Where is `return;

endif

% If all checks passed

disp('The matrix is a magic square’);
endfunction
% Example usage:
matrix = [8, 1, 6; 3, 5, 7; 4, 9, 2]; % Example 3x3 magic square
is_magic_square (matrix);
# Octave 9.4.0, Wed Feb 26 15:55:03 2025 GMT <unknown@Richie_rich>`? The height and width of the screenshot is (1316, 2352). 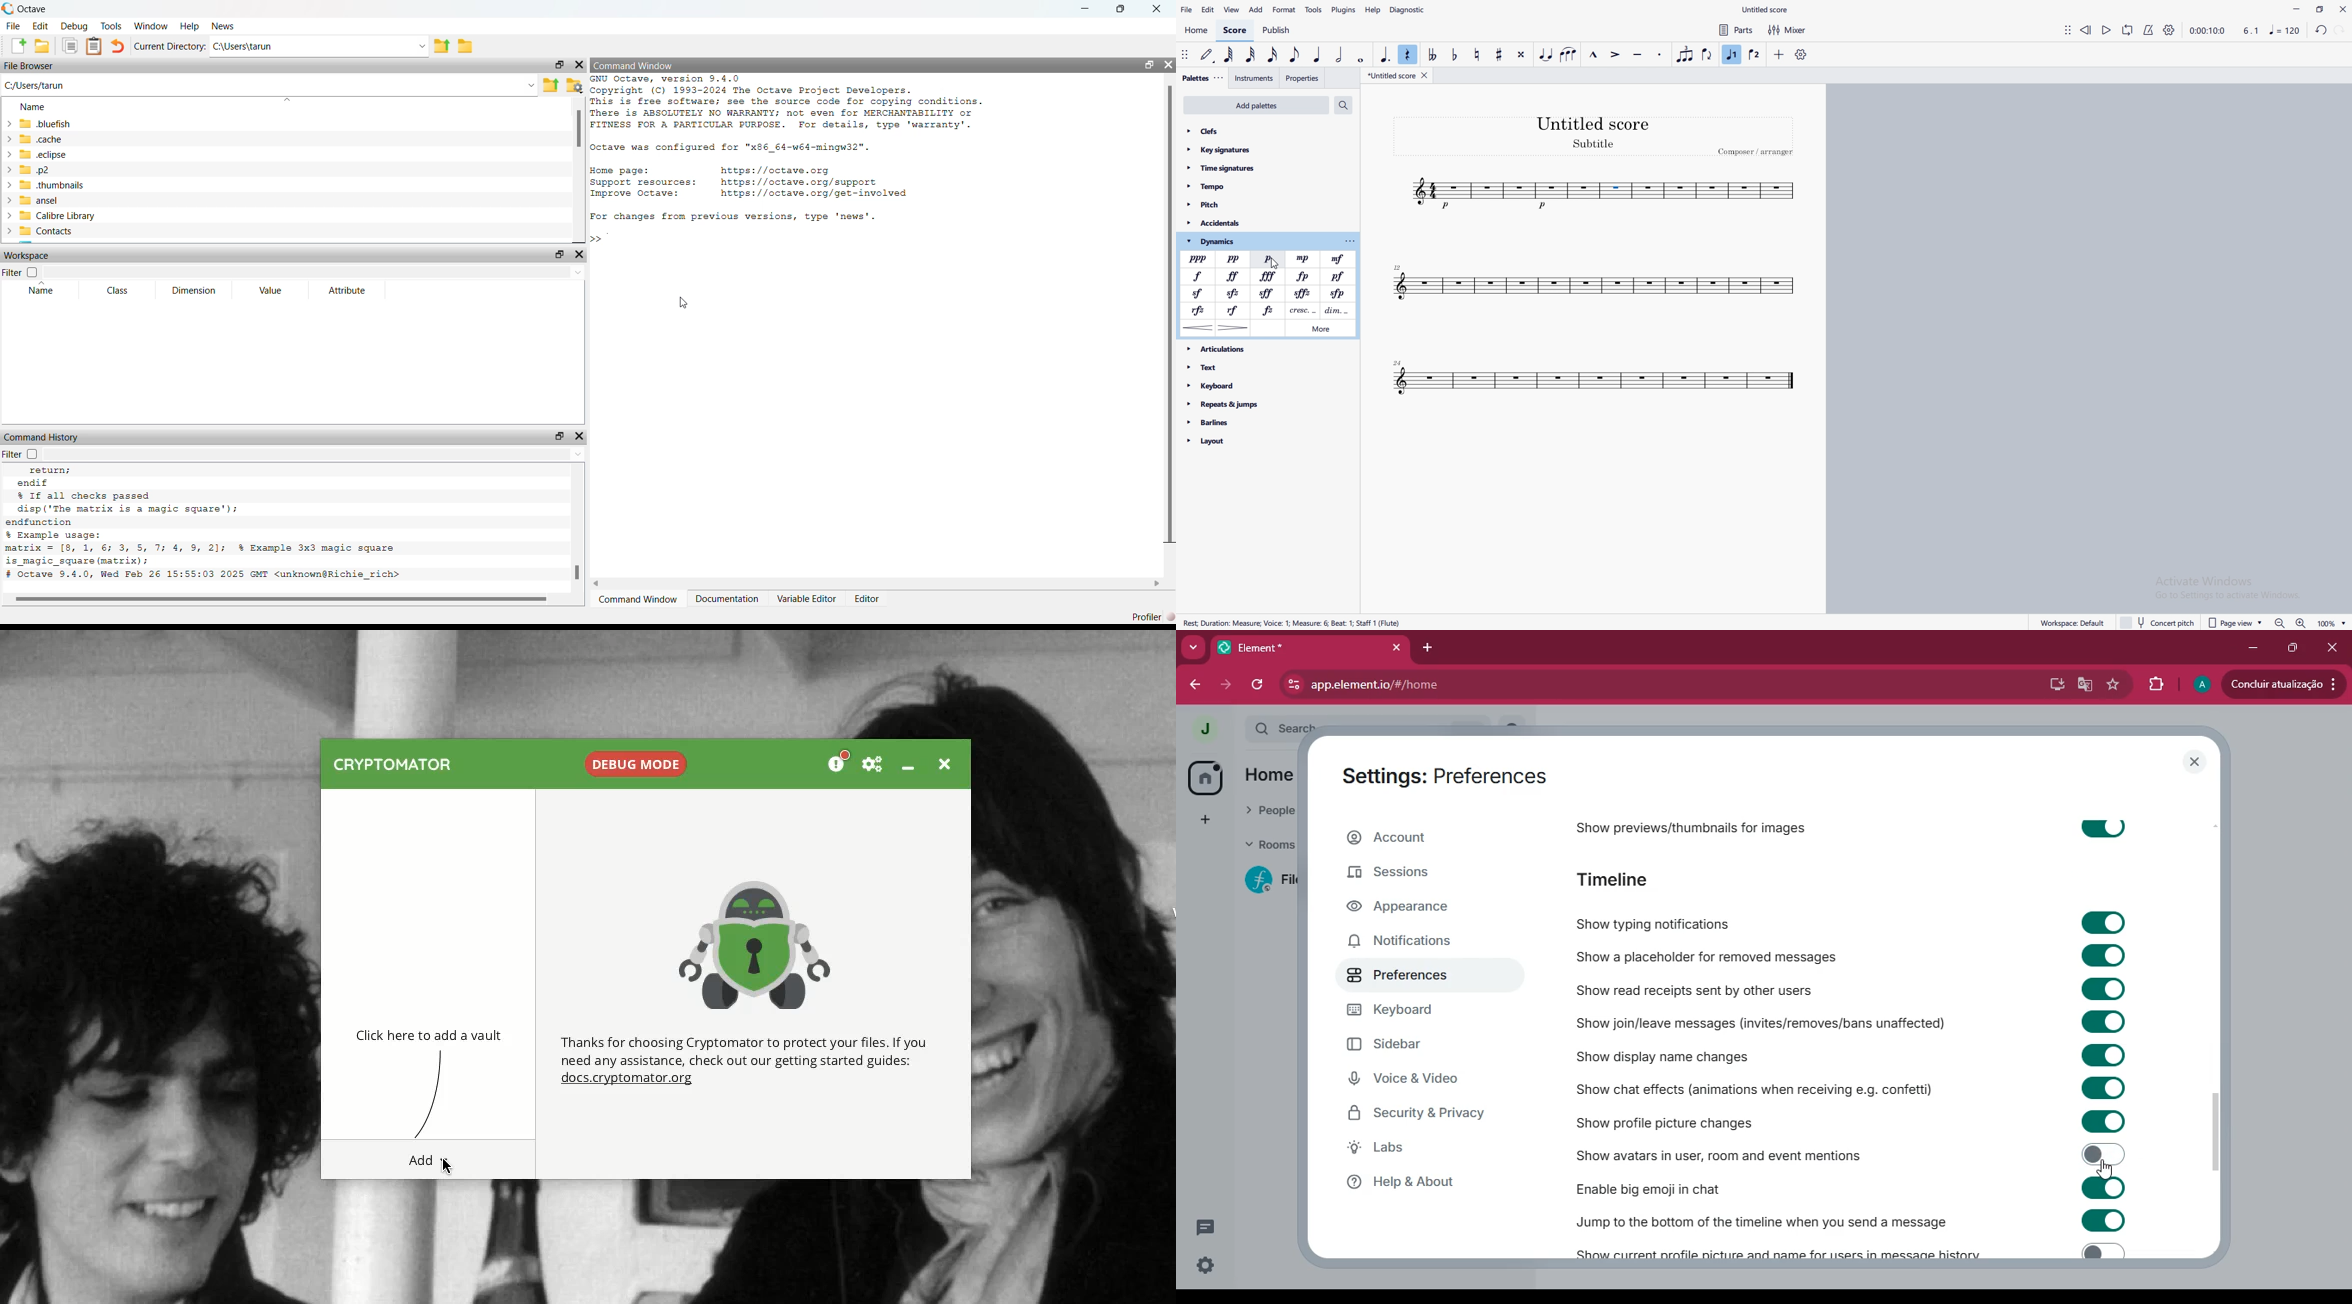 return;

endif

% If all checks passed

disp('The matrix is a magic square’);
endfunction
% Example usage:
matrix = [8, 1, 6; 3, 5, 7; 4, 9, 2]; % Example 3x3 magic square
is_magic_square (matrix);
# Octave 9.4.0, Wed Feb 26 15:55:03 2025 GMT <unknown@Richie_rich> is located at coordinates (206, 524).